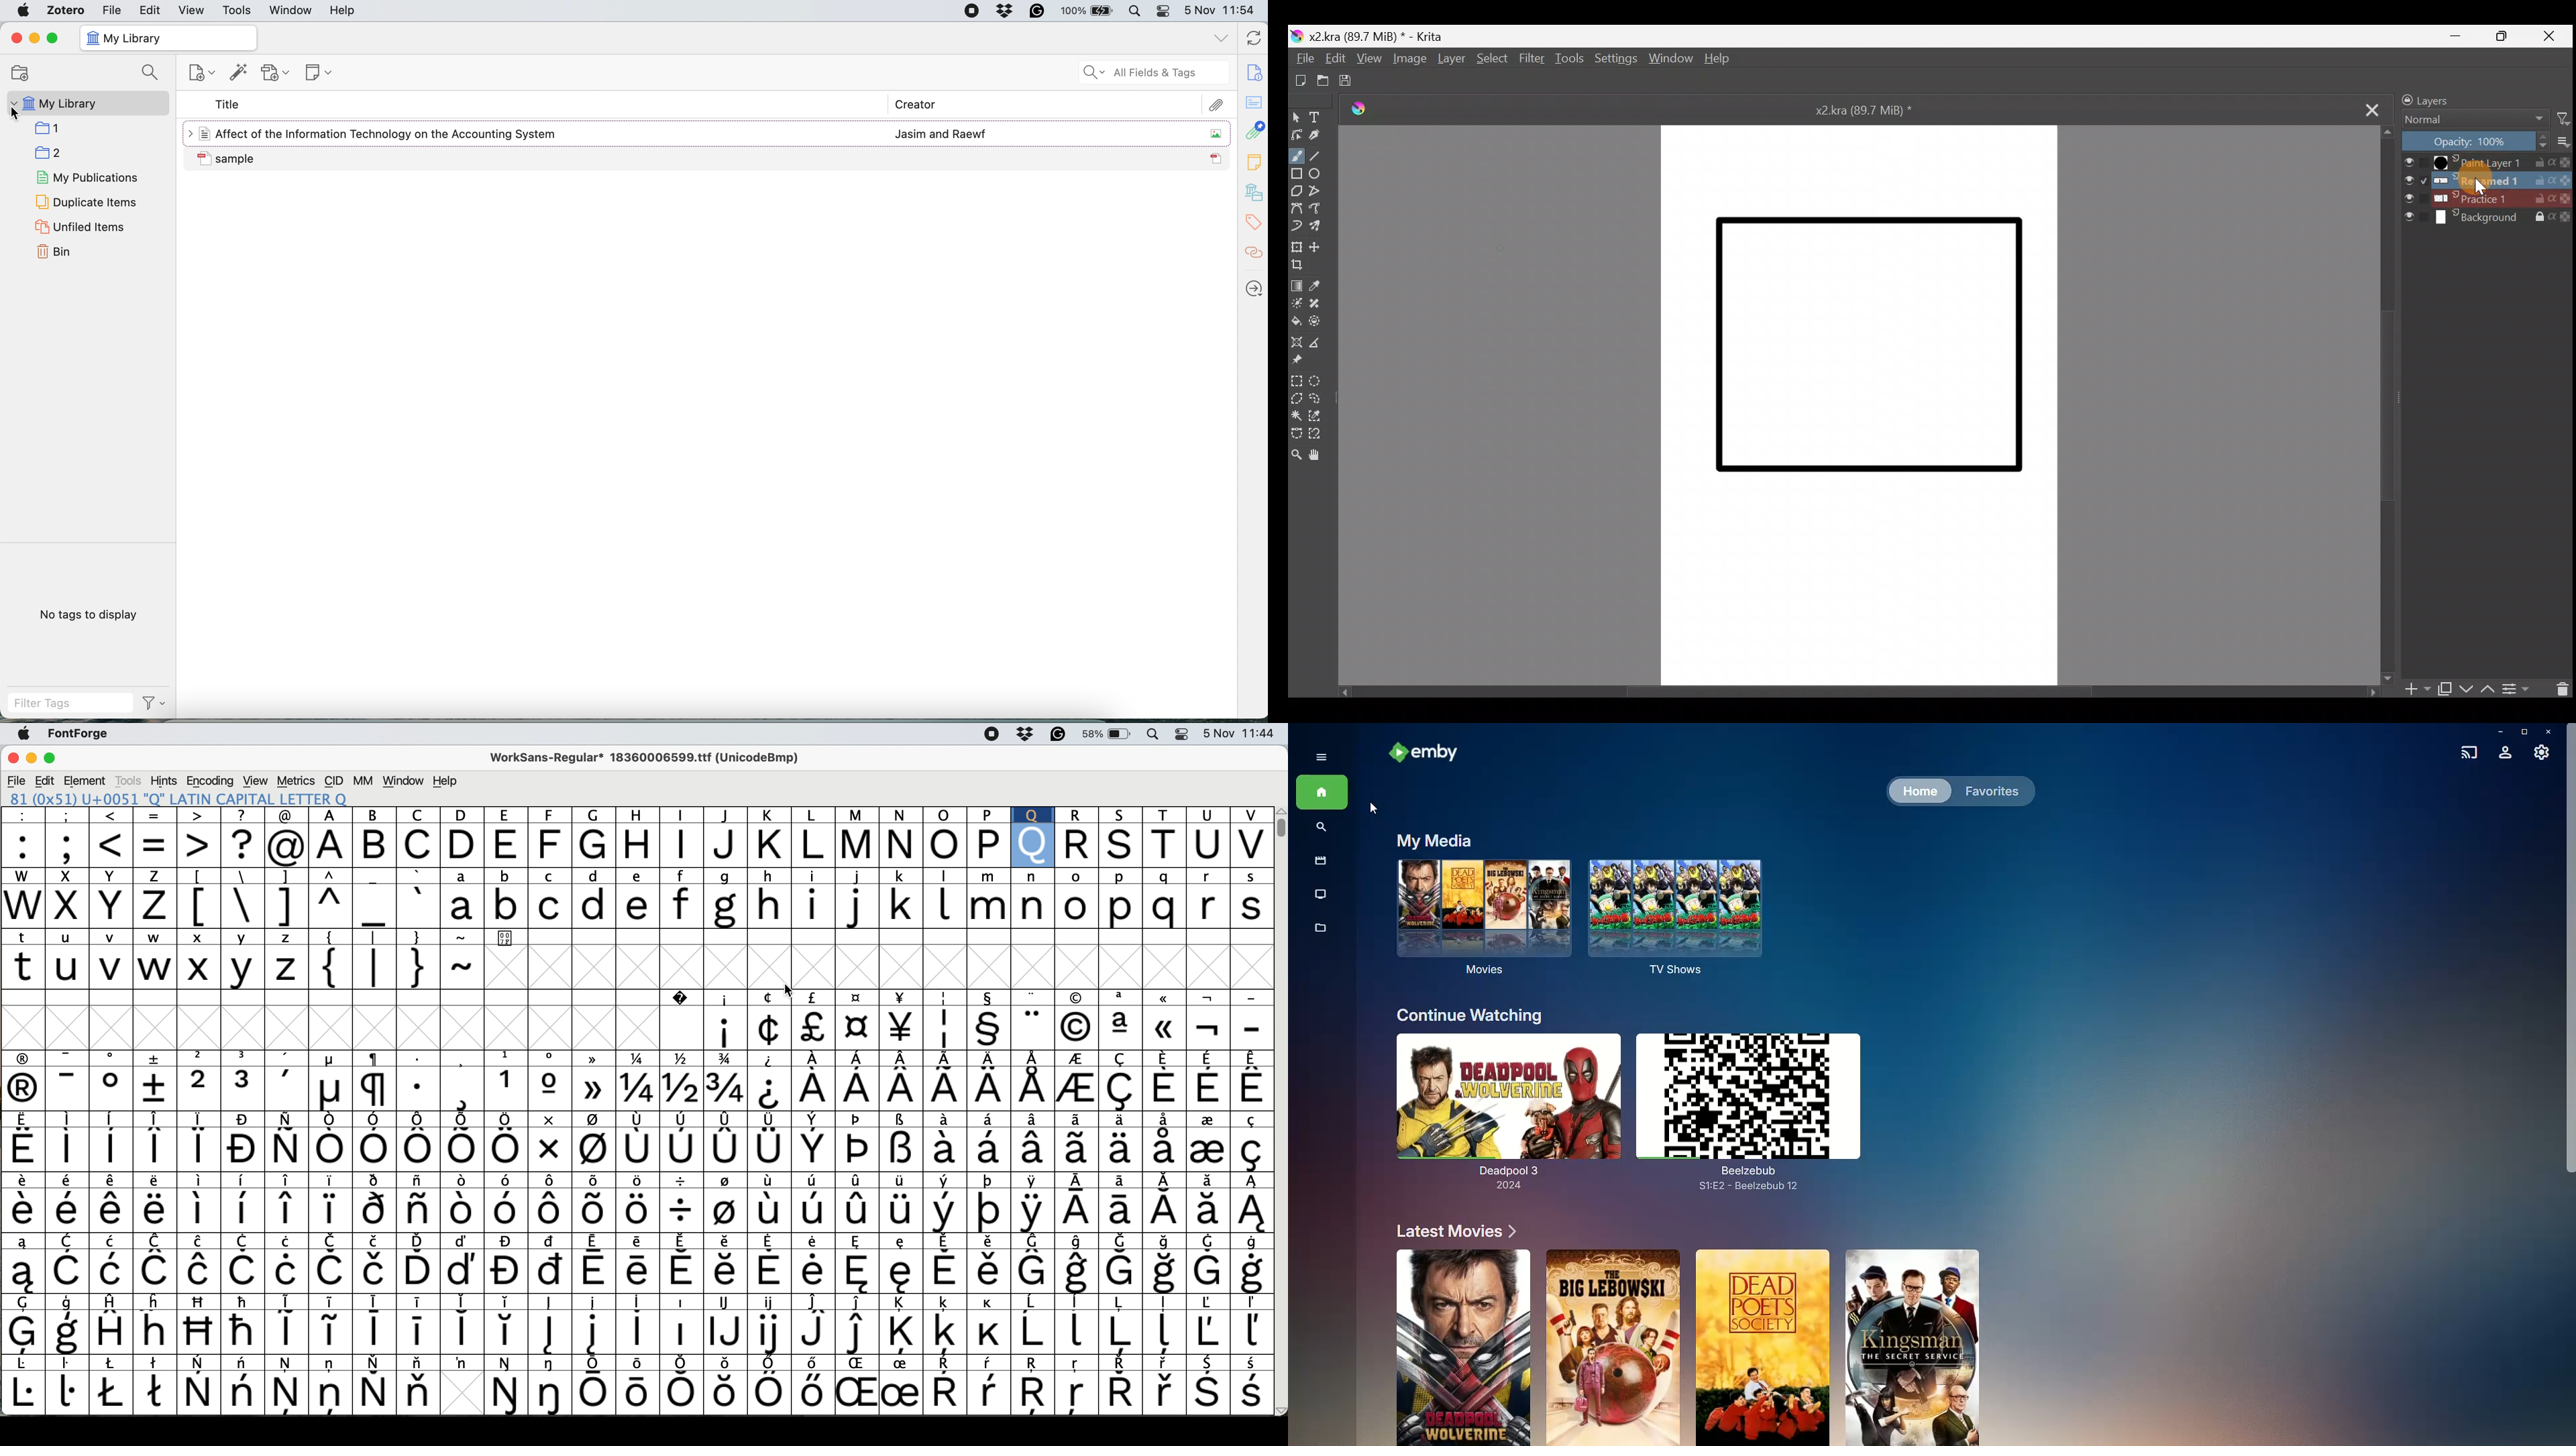  I want to click on view, so click(192, 12).